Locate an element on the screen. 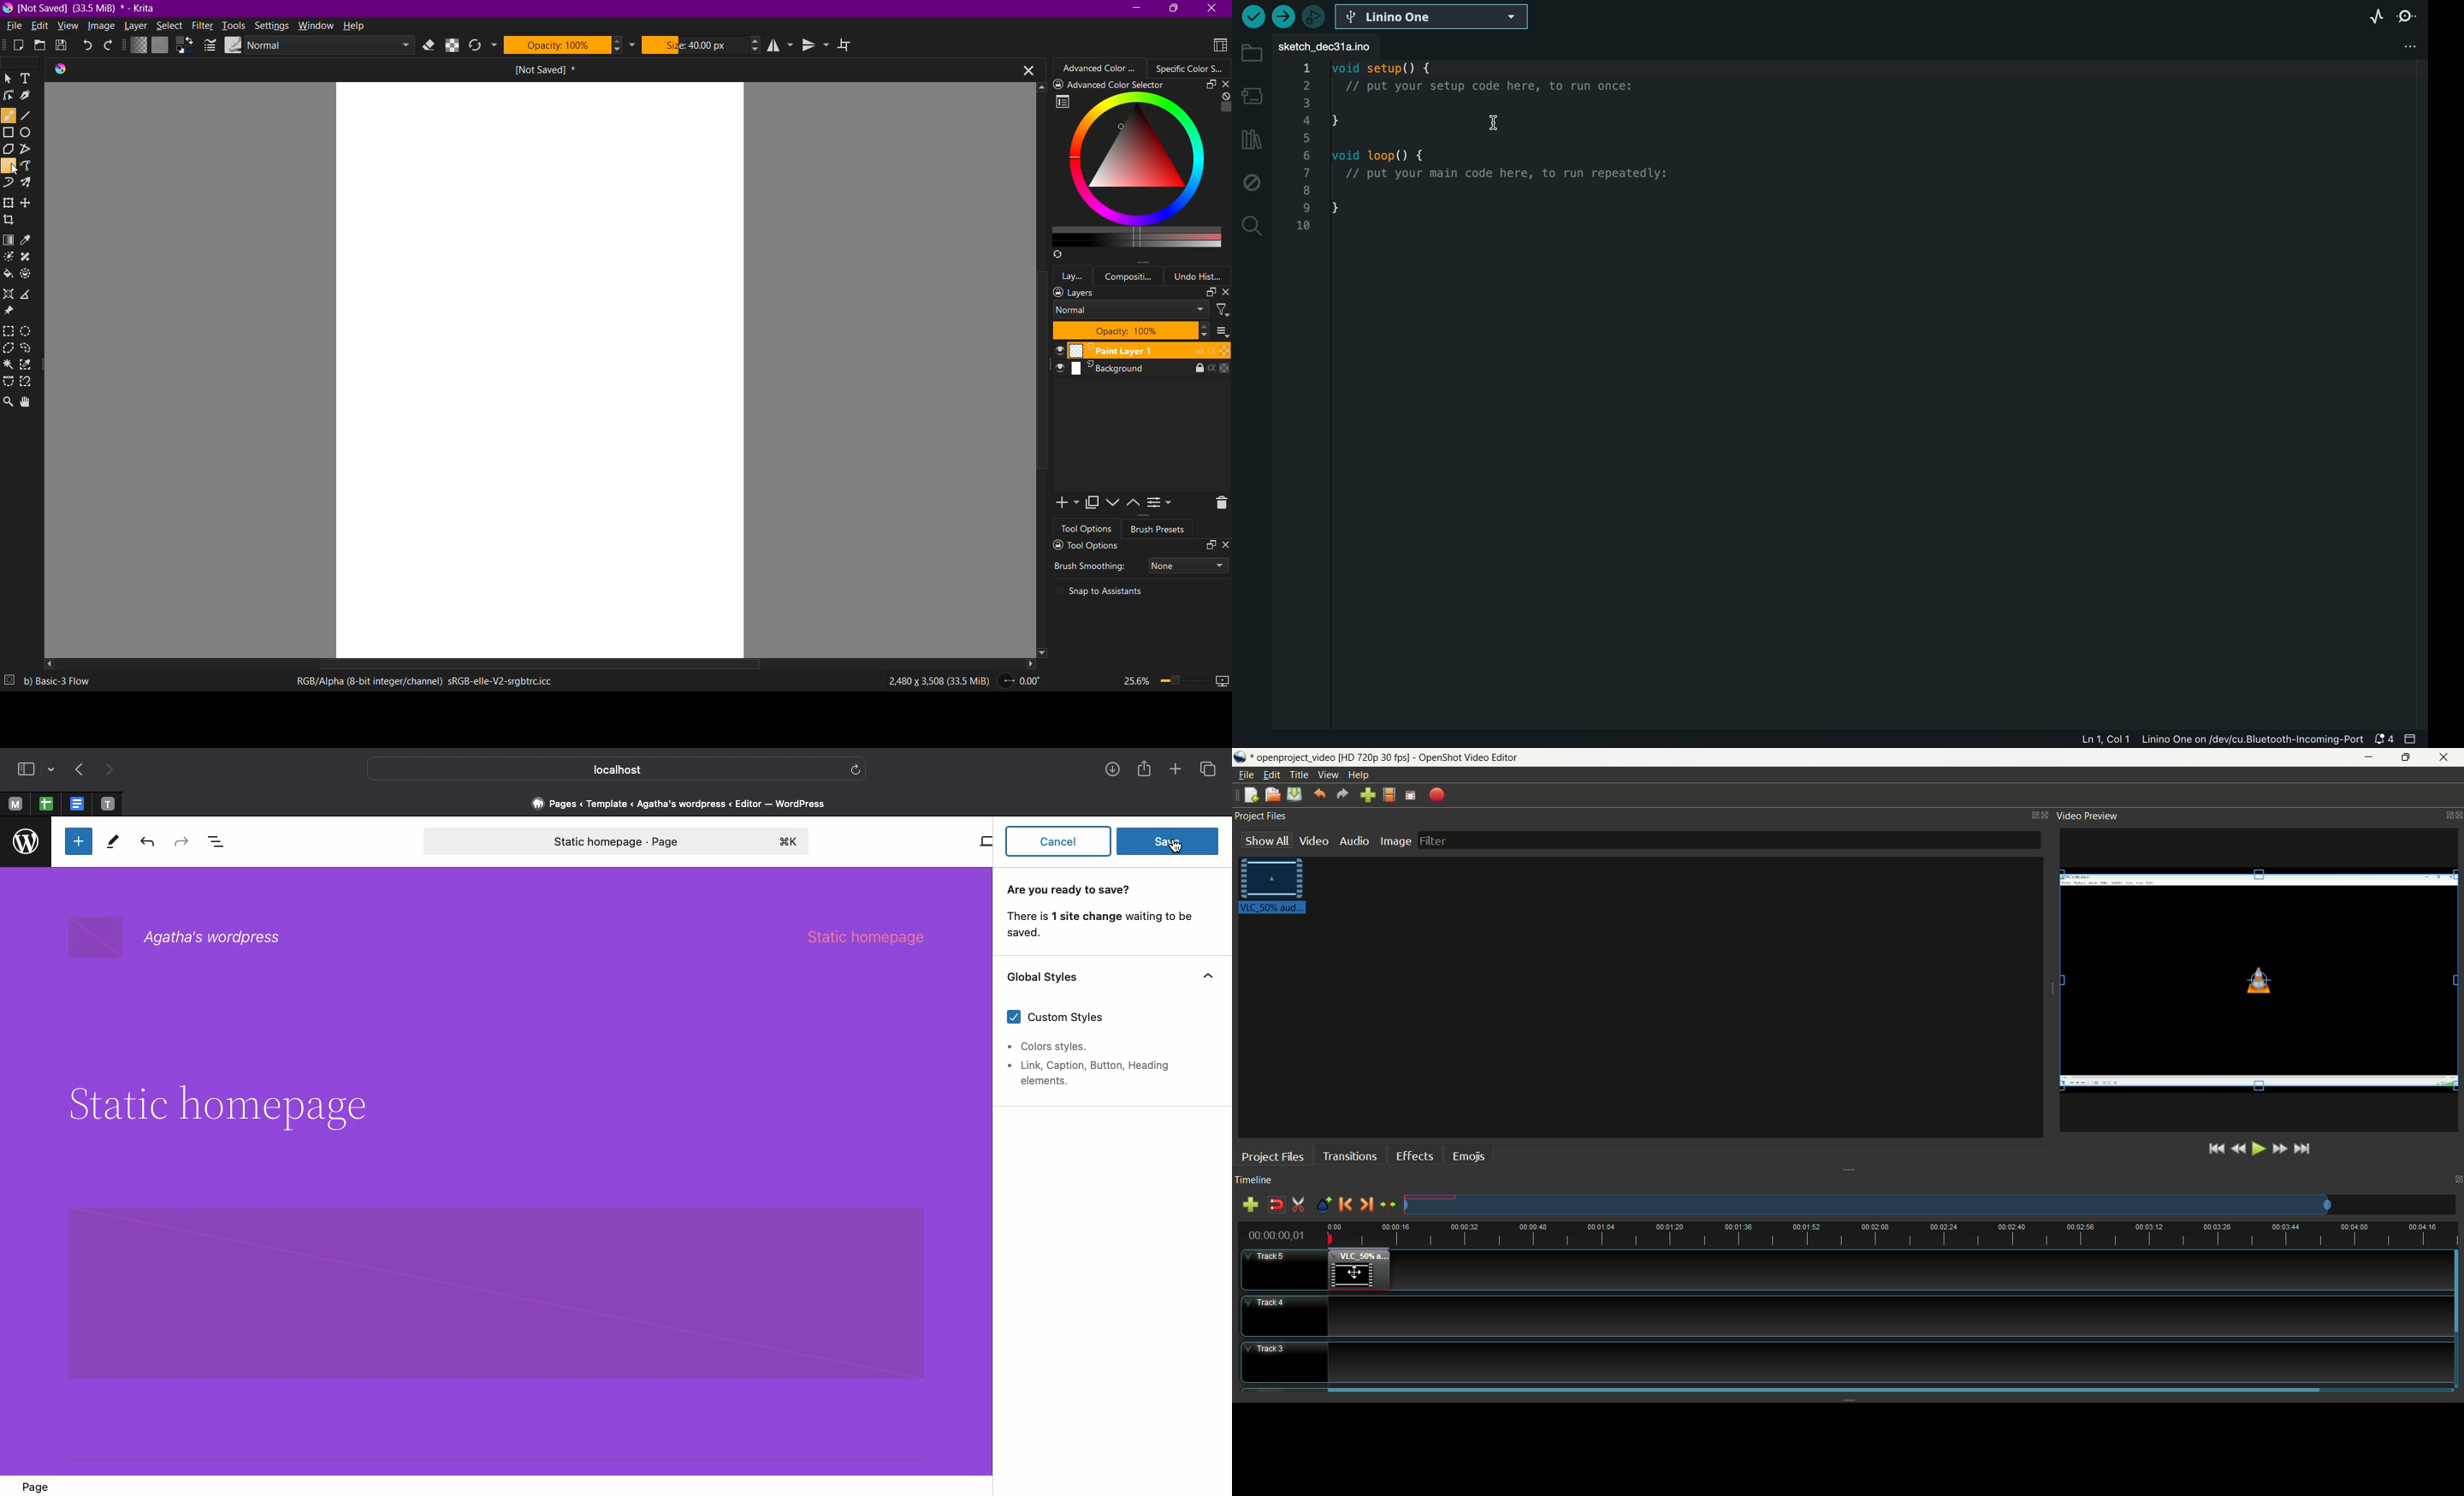 The height and width of the screenshot is (1512, 2464). Fill area with color is located at coordinates (9, 275).